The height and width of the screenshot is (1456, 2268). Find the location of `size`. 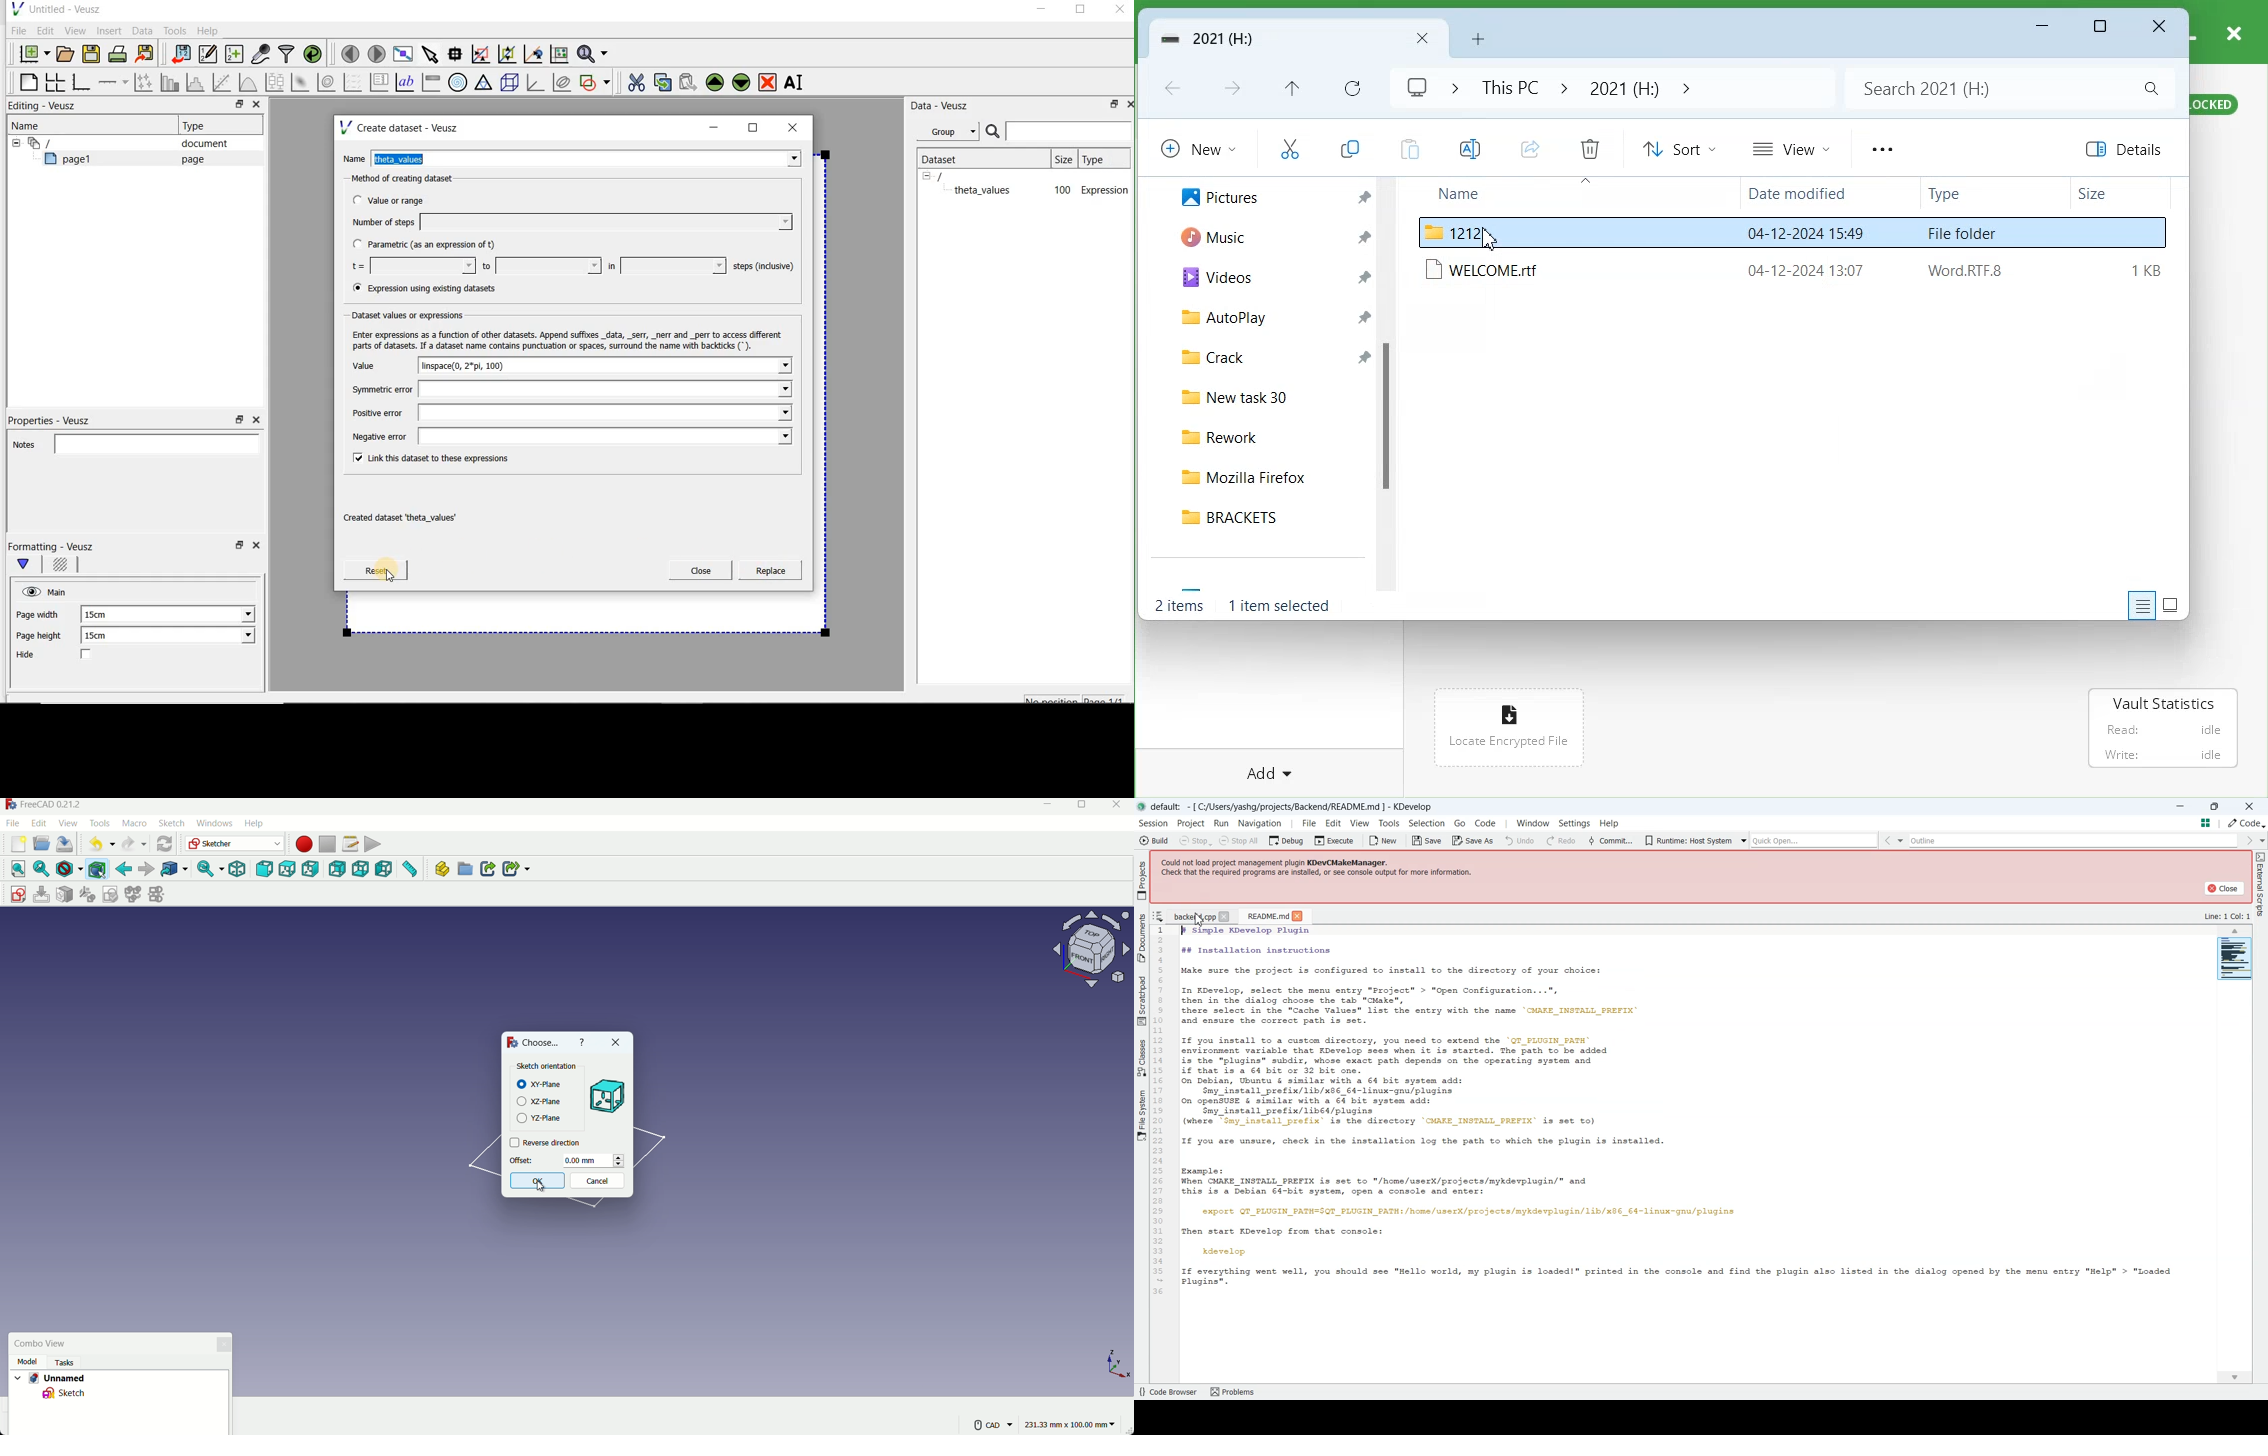

size is located at coordinates (1063, 159).